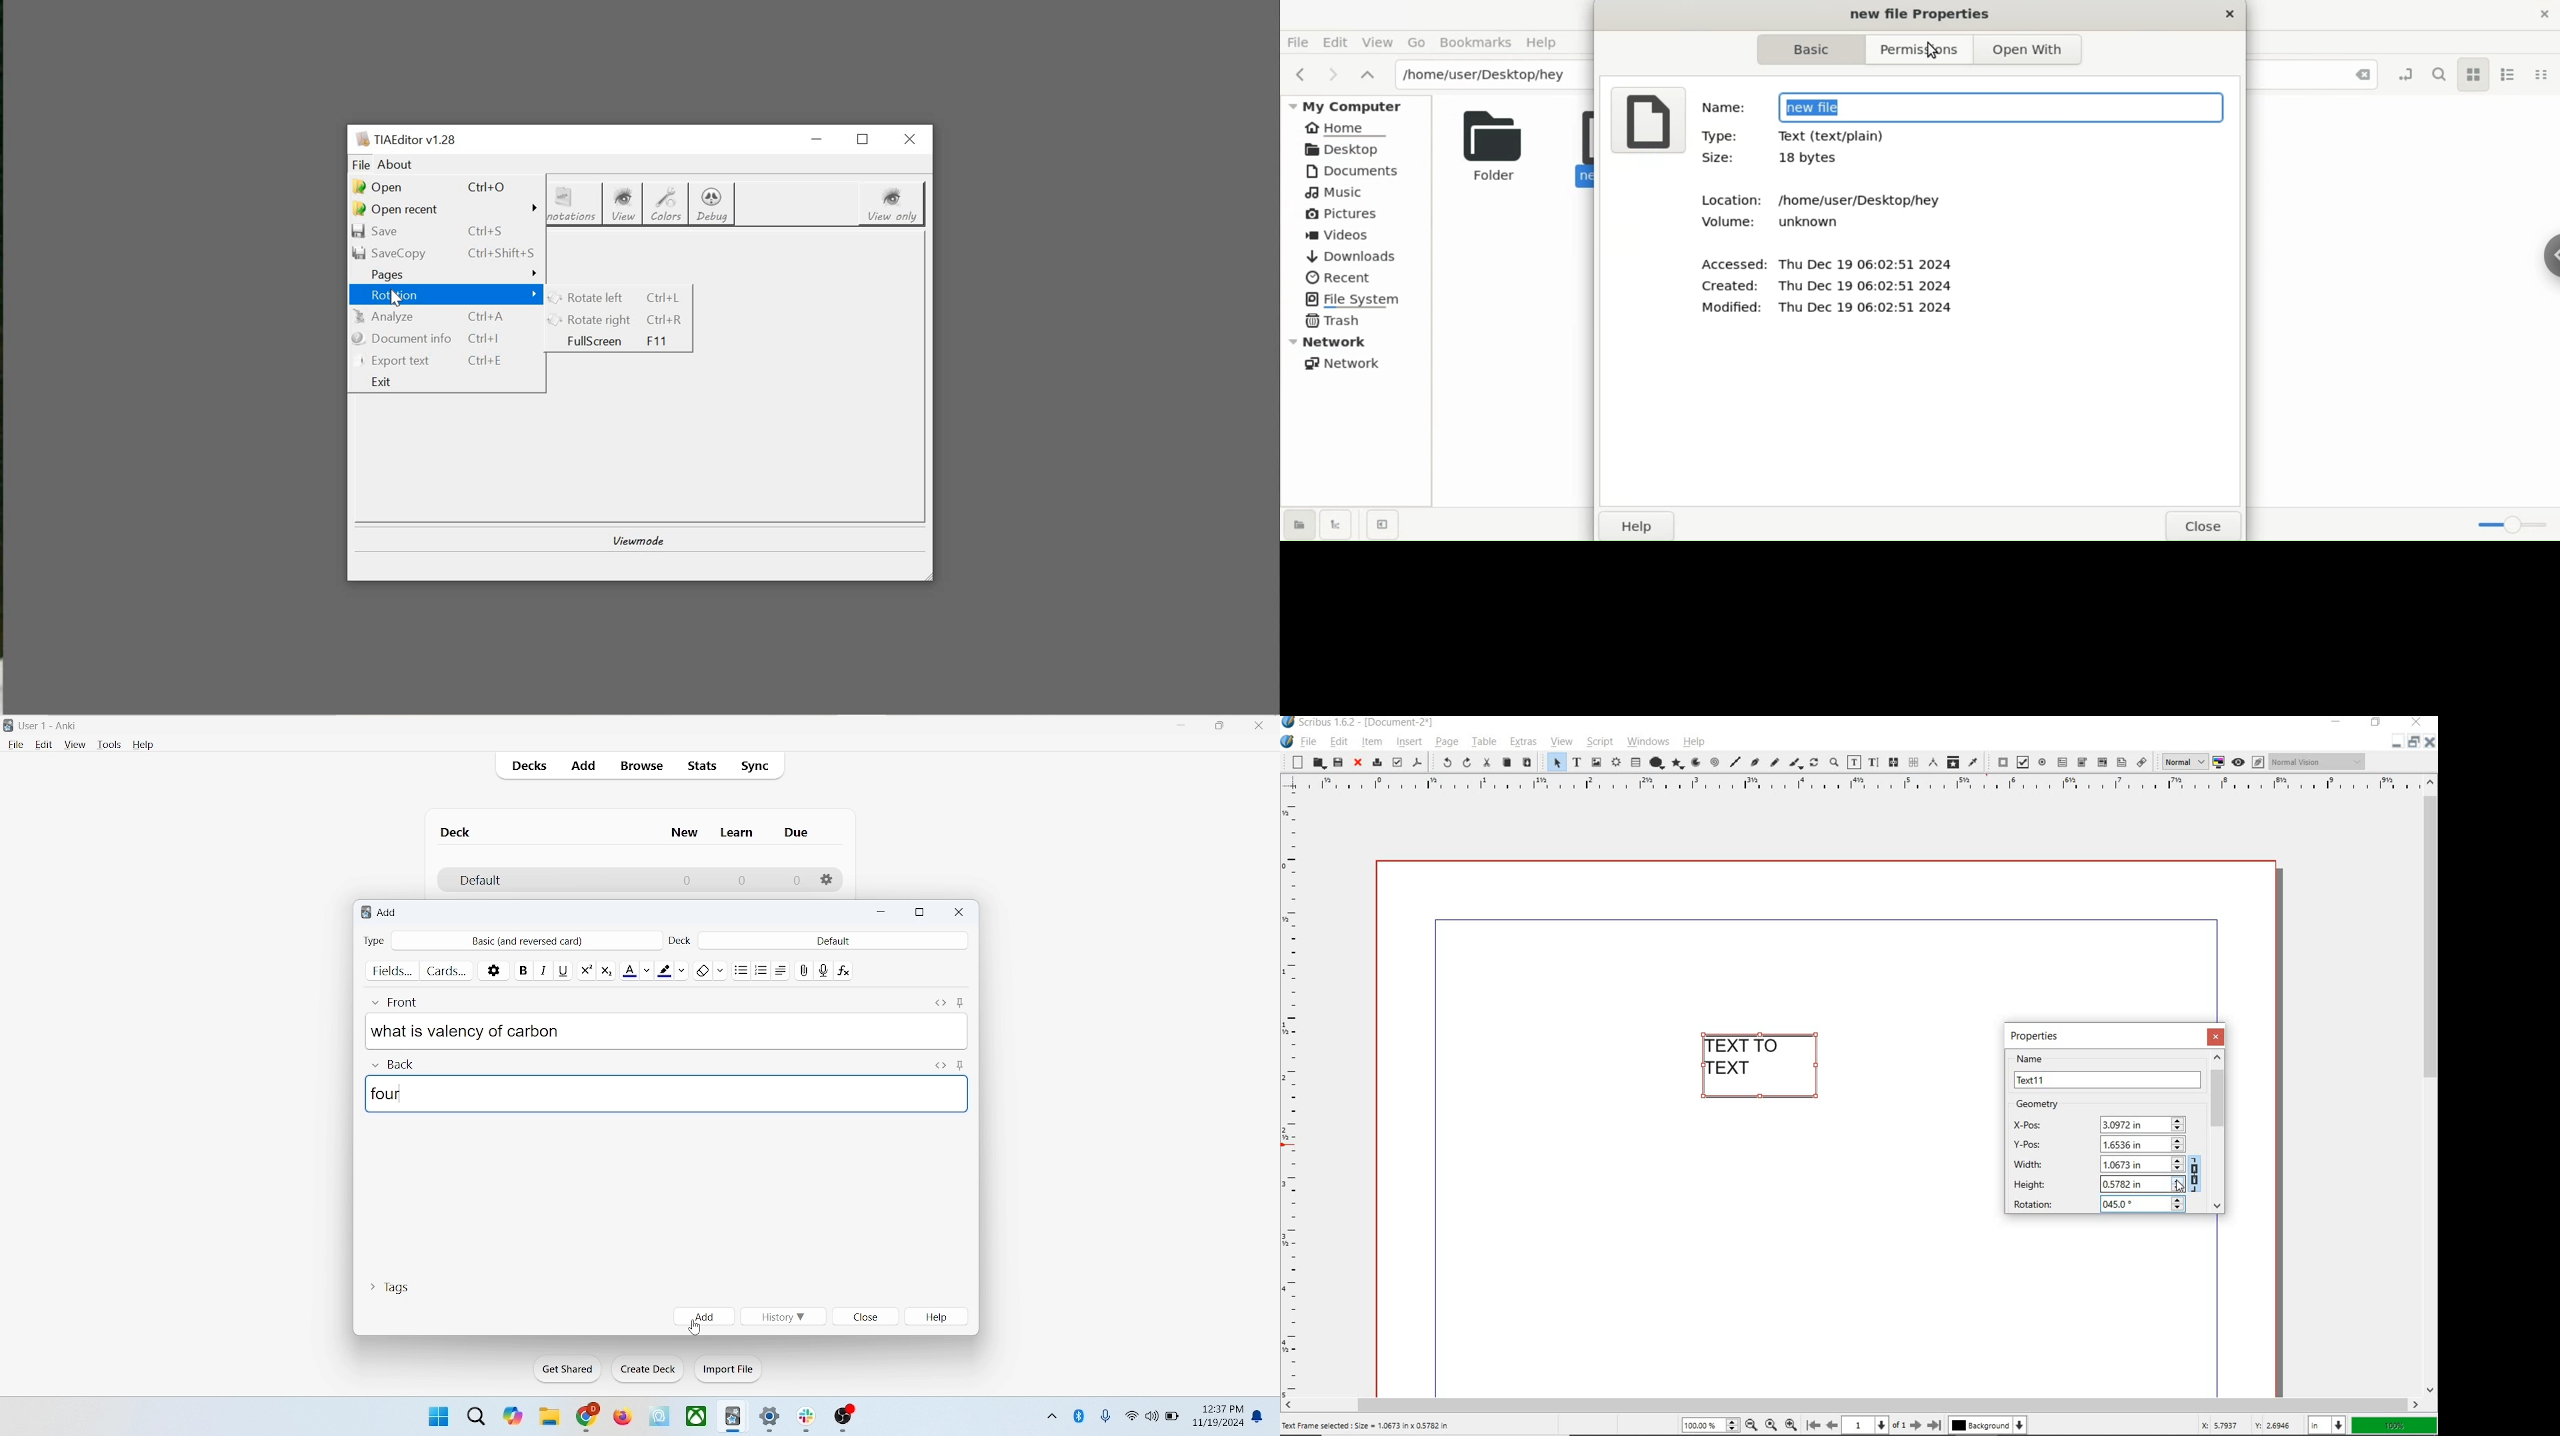  What do you see at coordinates (711, 968) in the screenshot?
I see `remove formatting` at bounding box center [711, 968].